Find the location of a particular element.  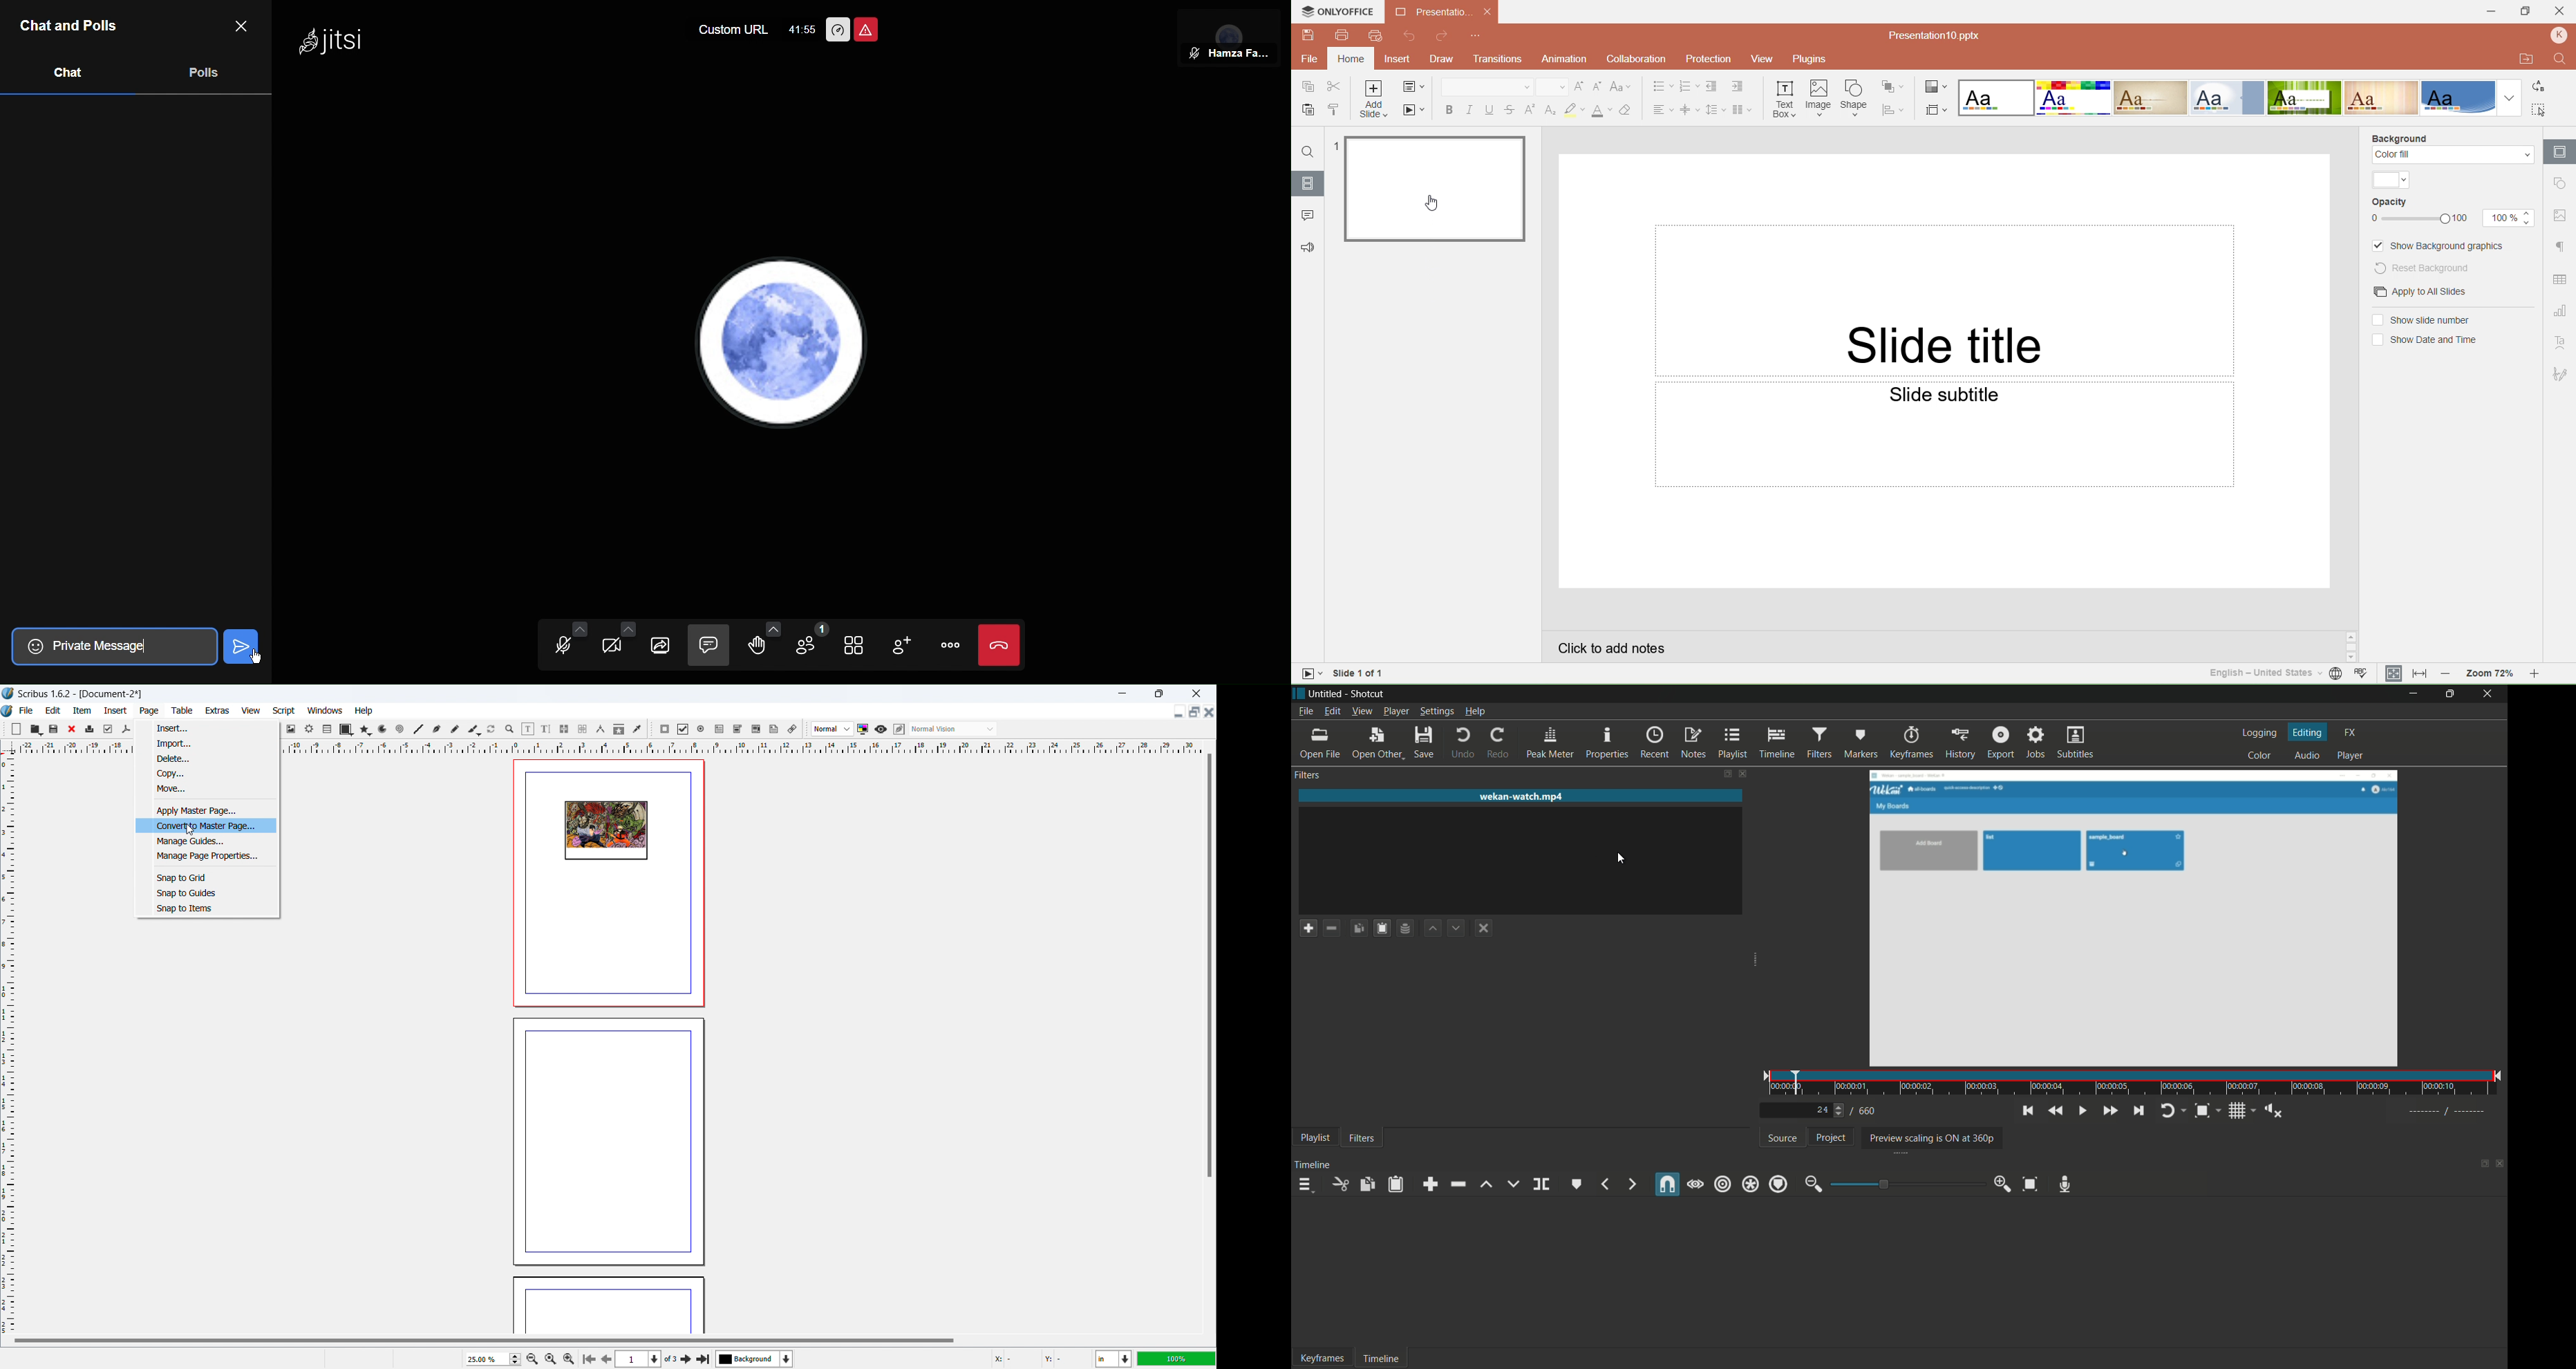

logo is located at coordinates (8, 712).